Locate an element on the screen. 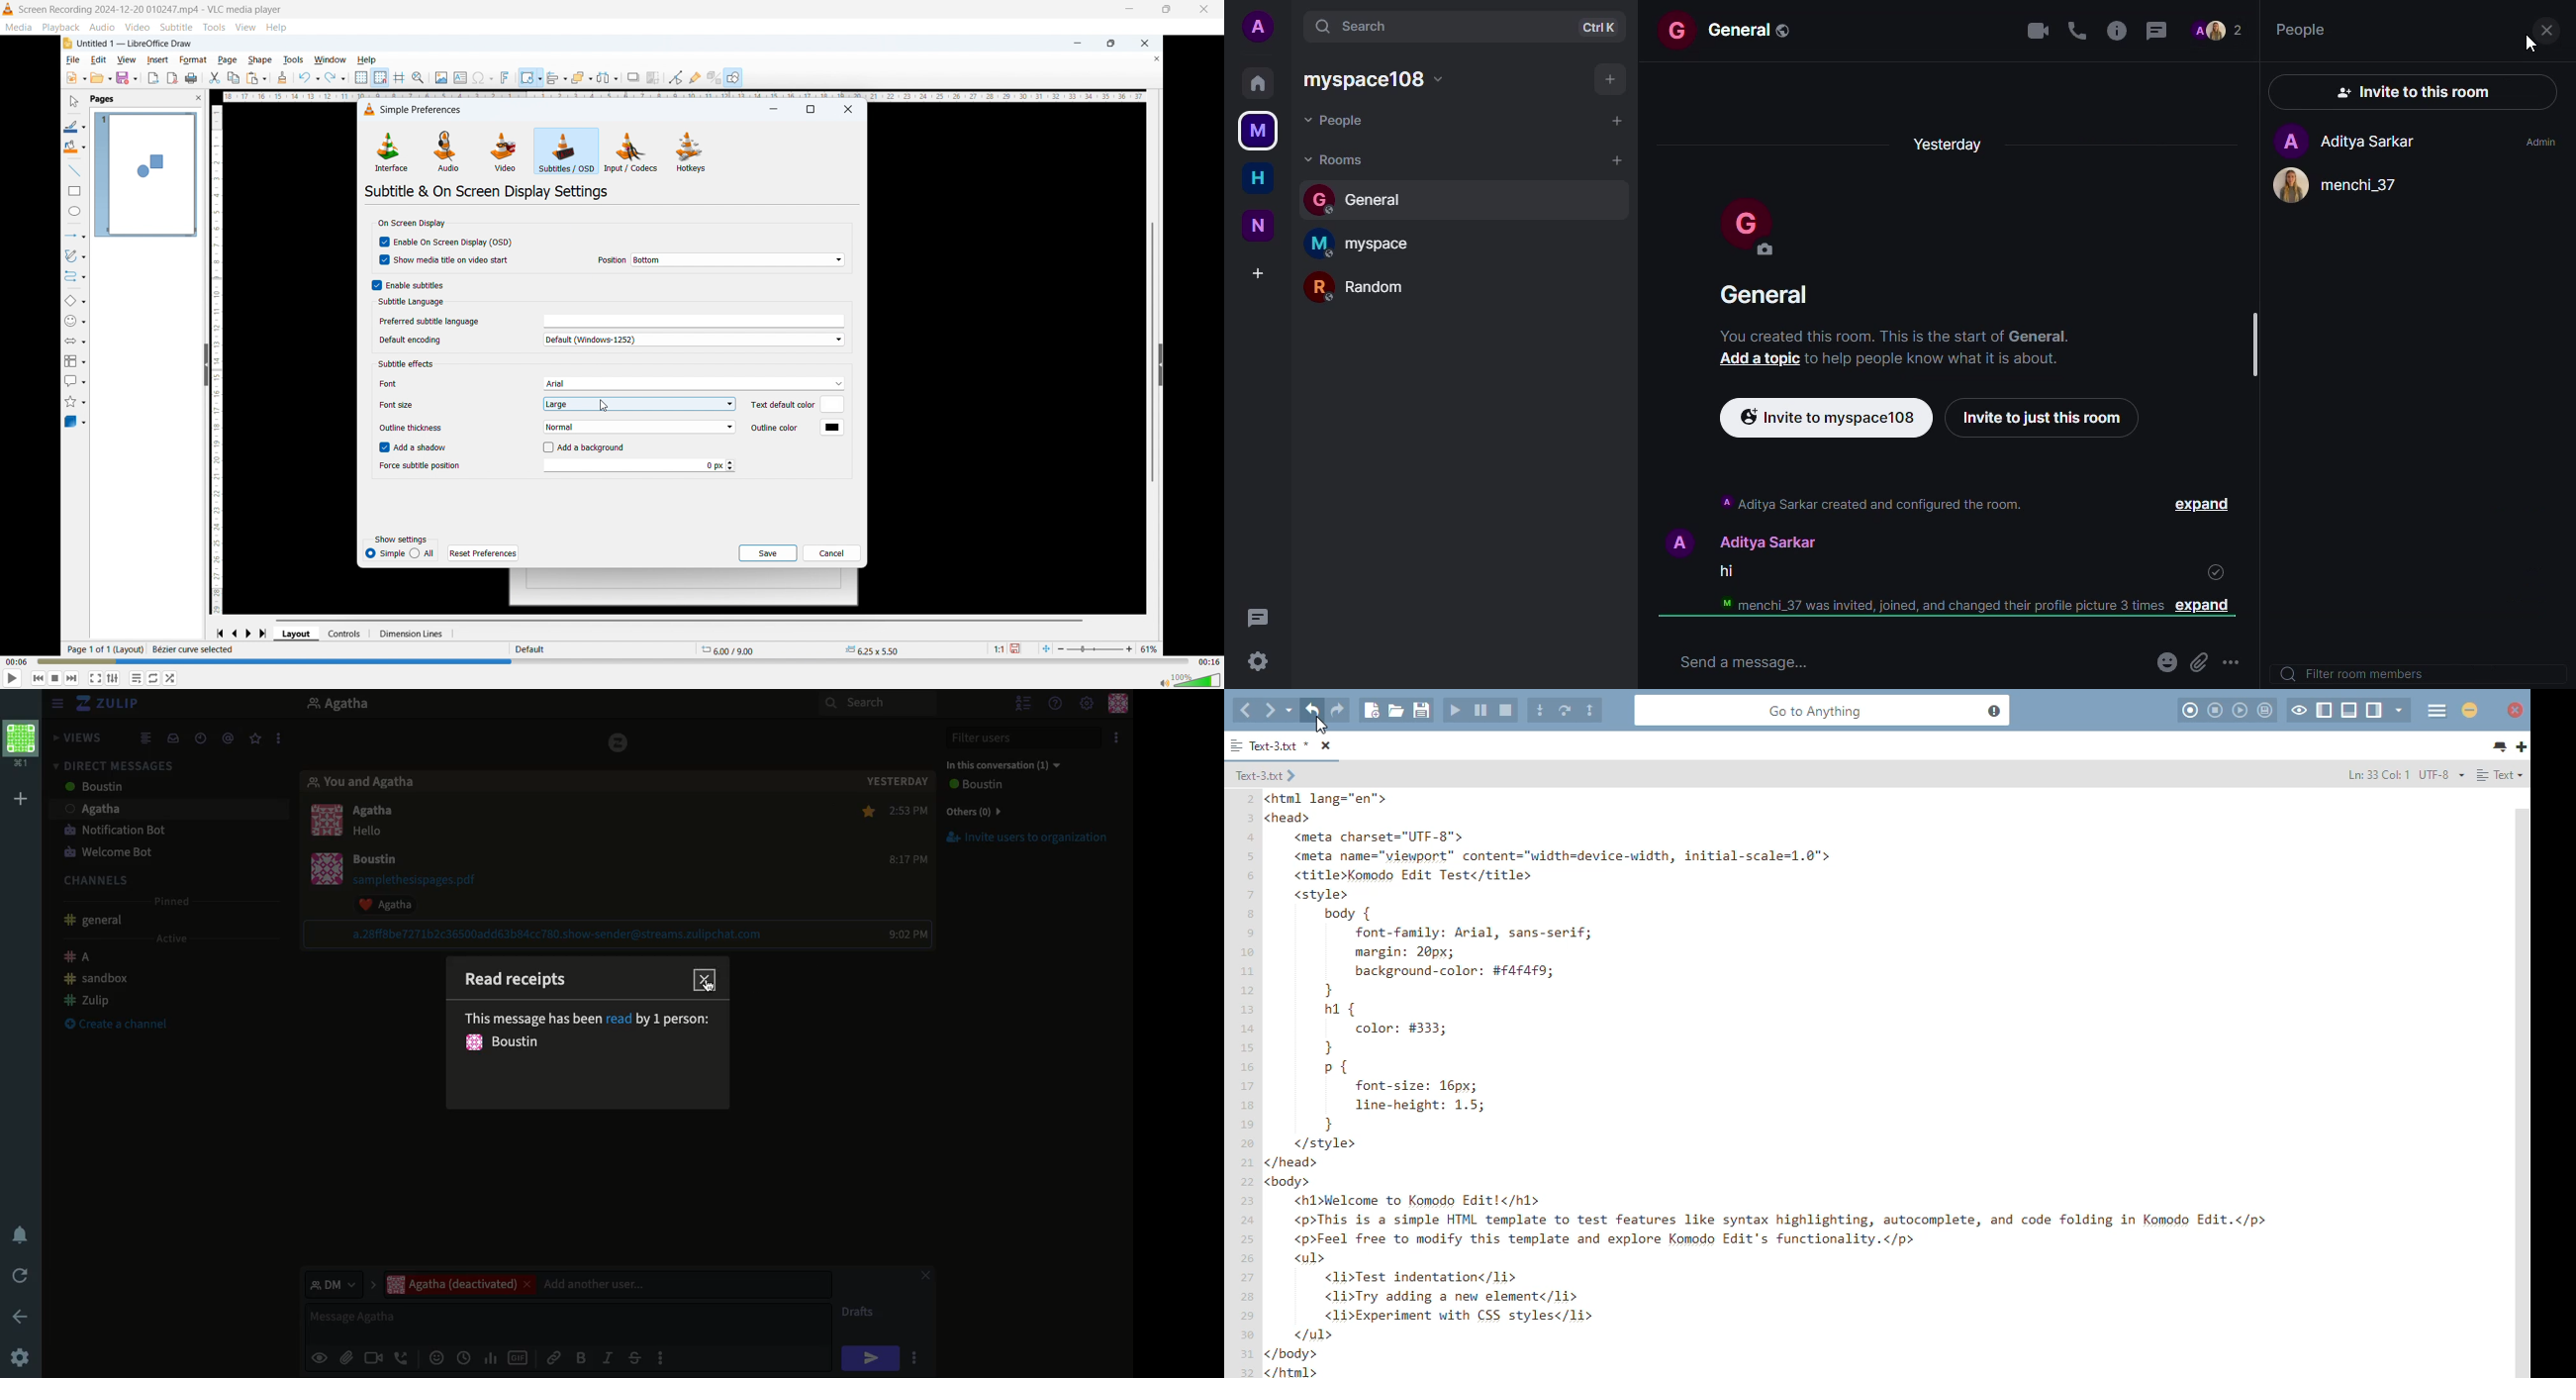 The width and height of the screenshot is (2576, 1400). agatha is located at coordinates (160, 810).